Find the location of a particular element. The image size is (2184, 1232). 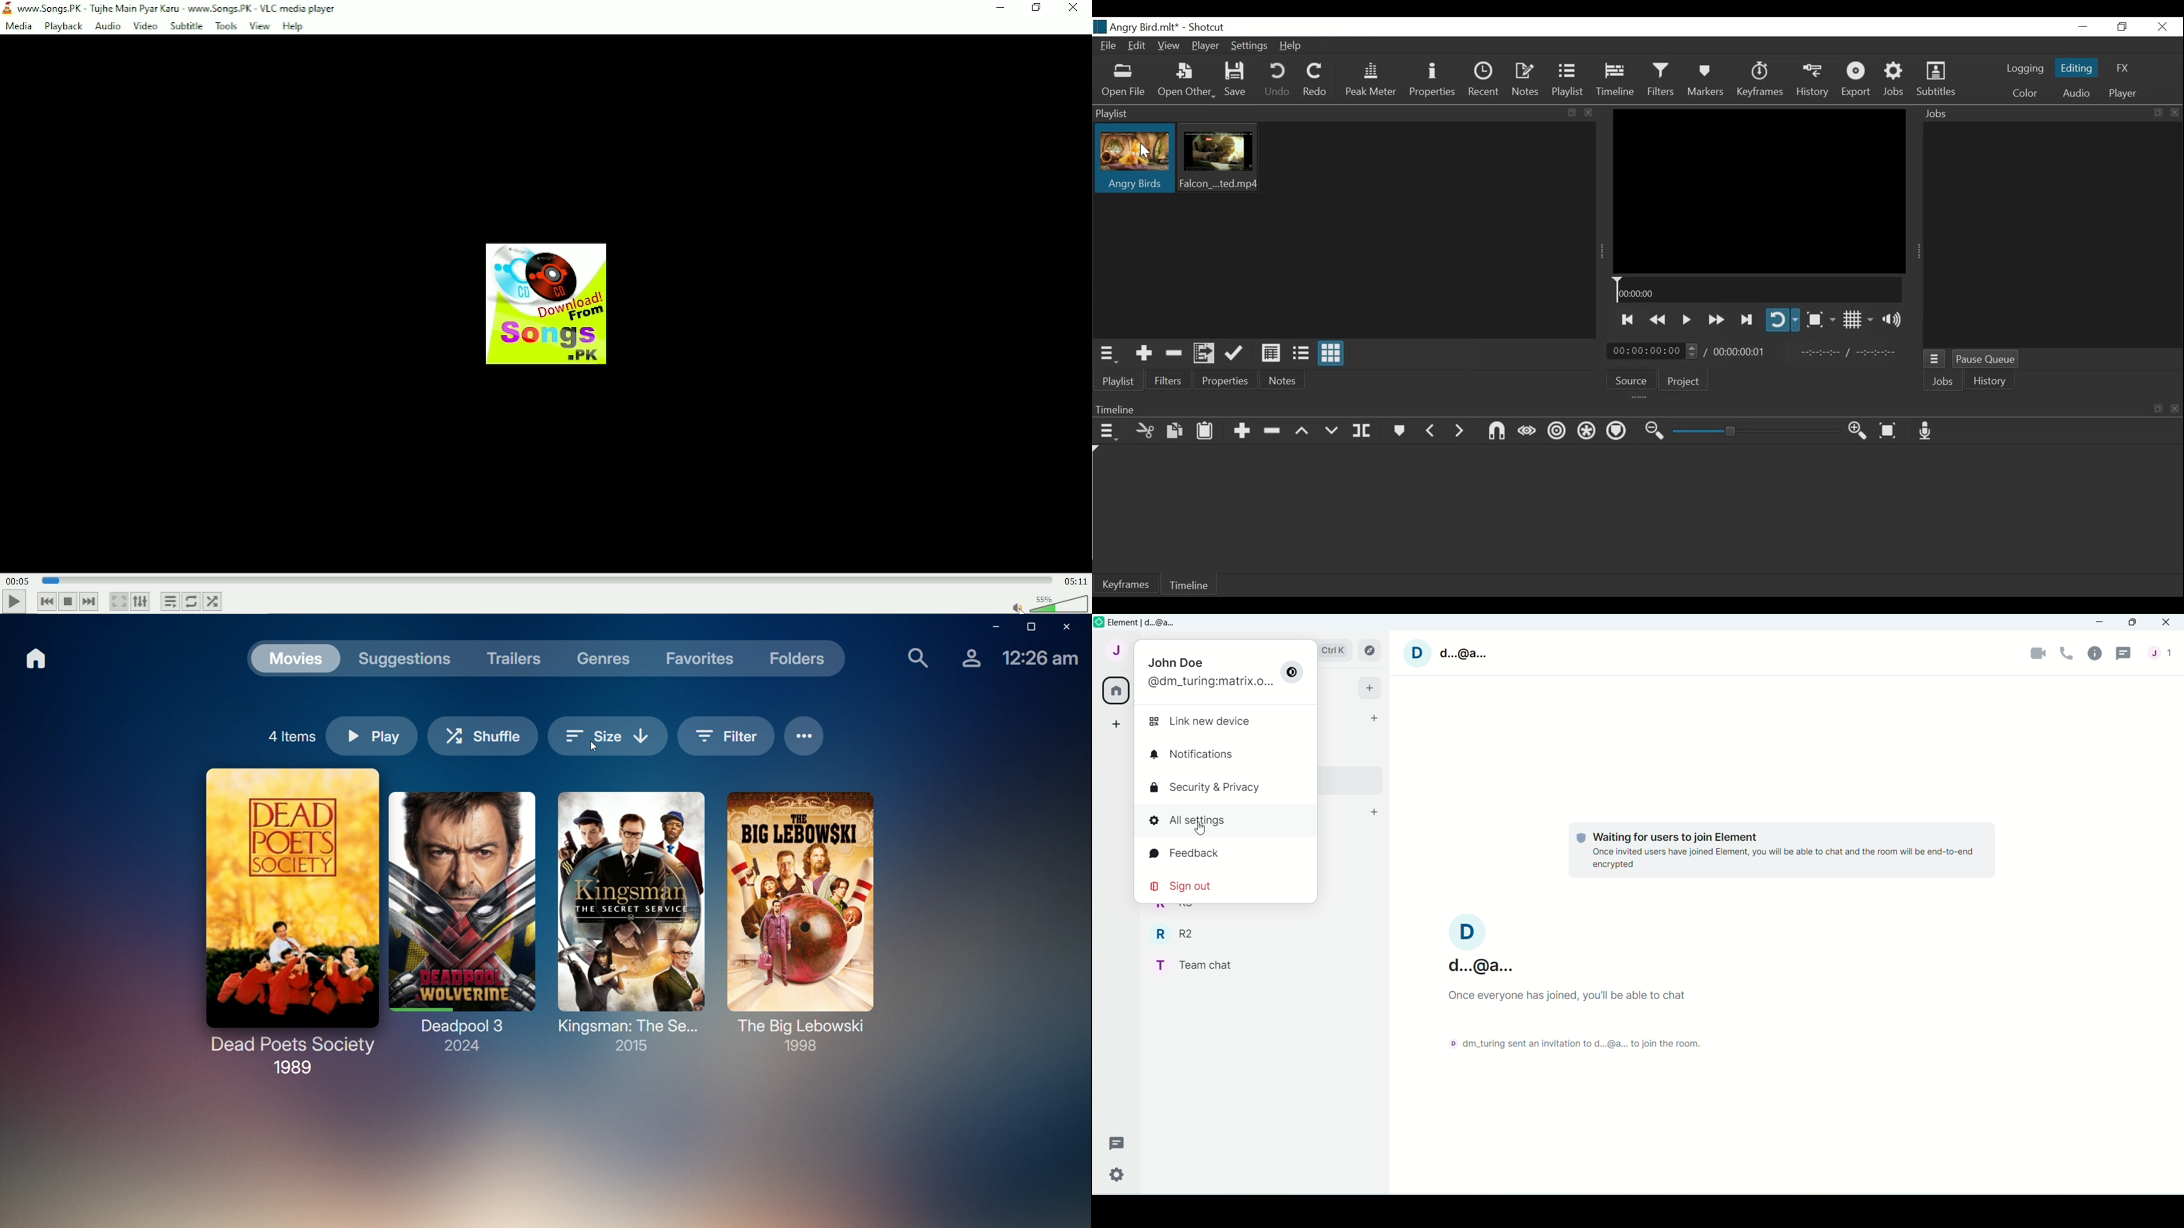

Show volume control is located at coordinates (1894, 320).